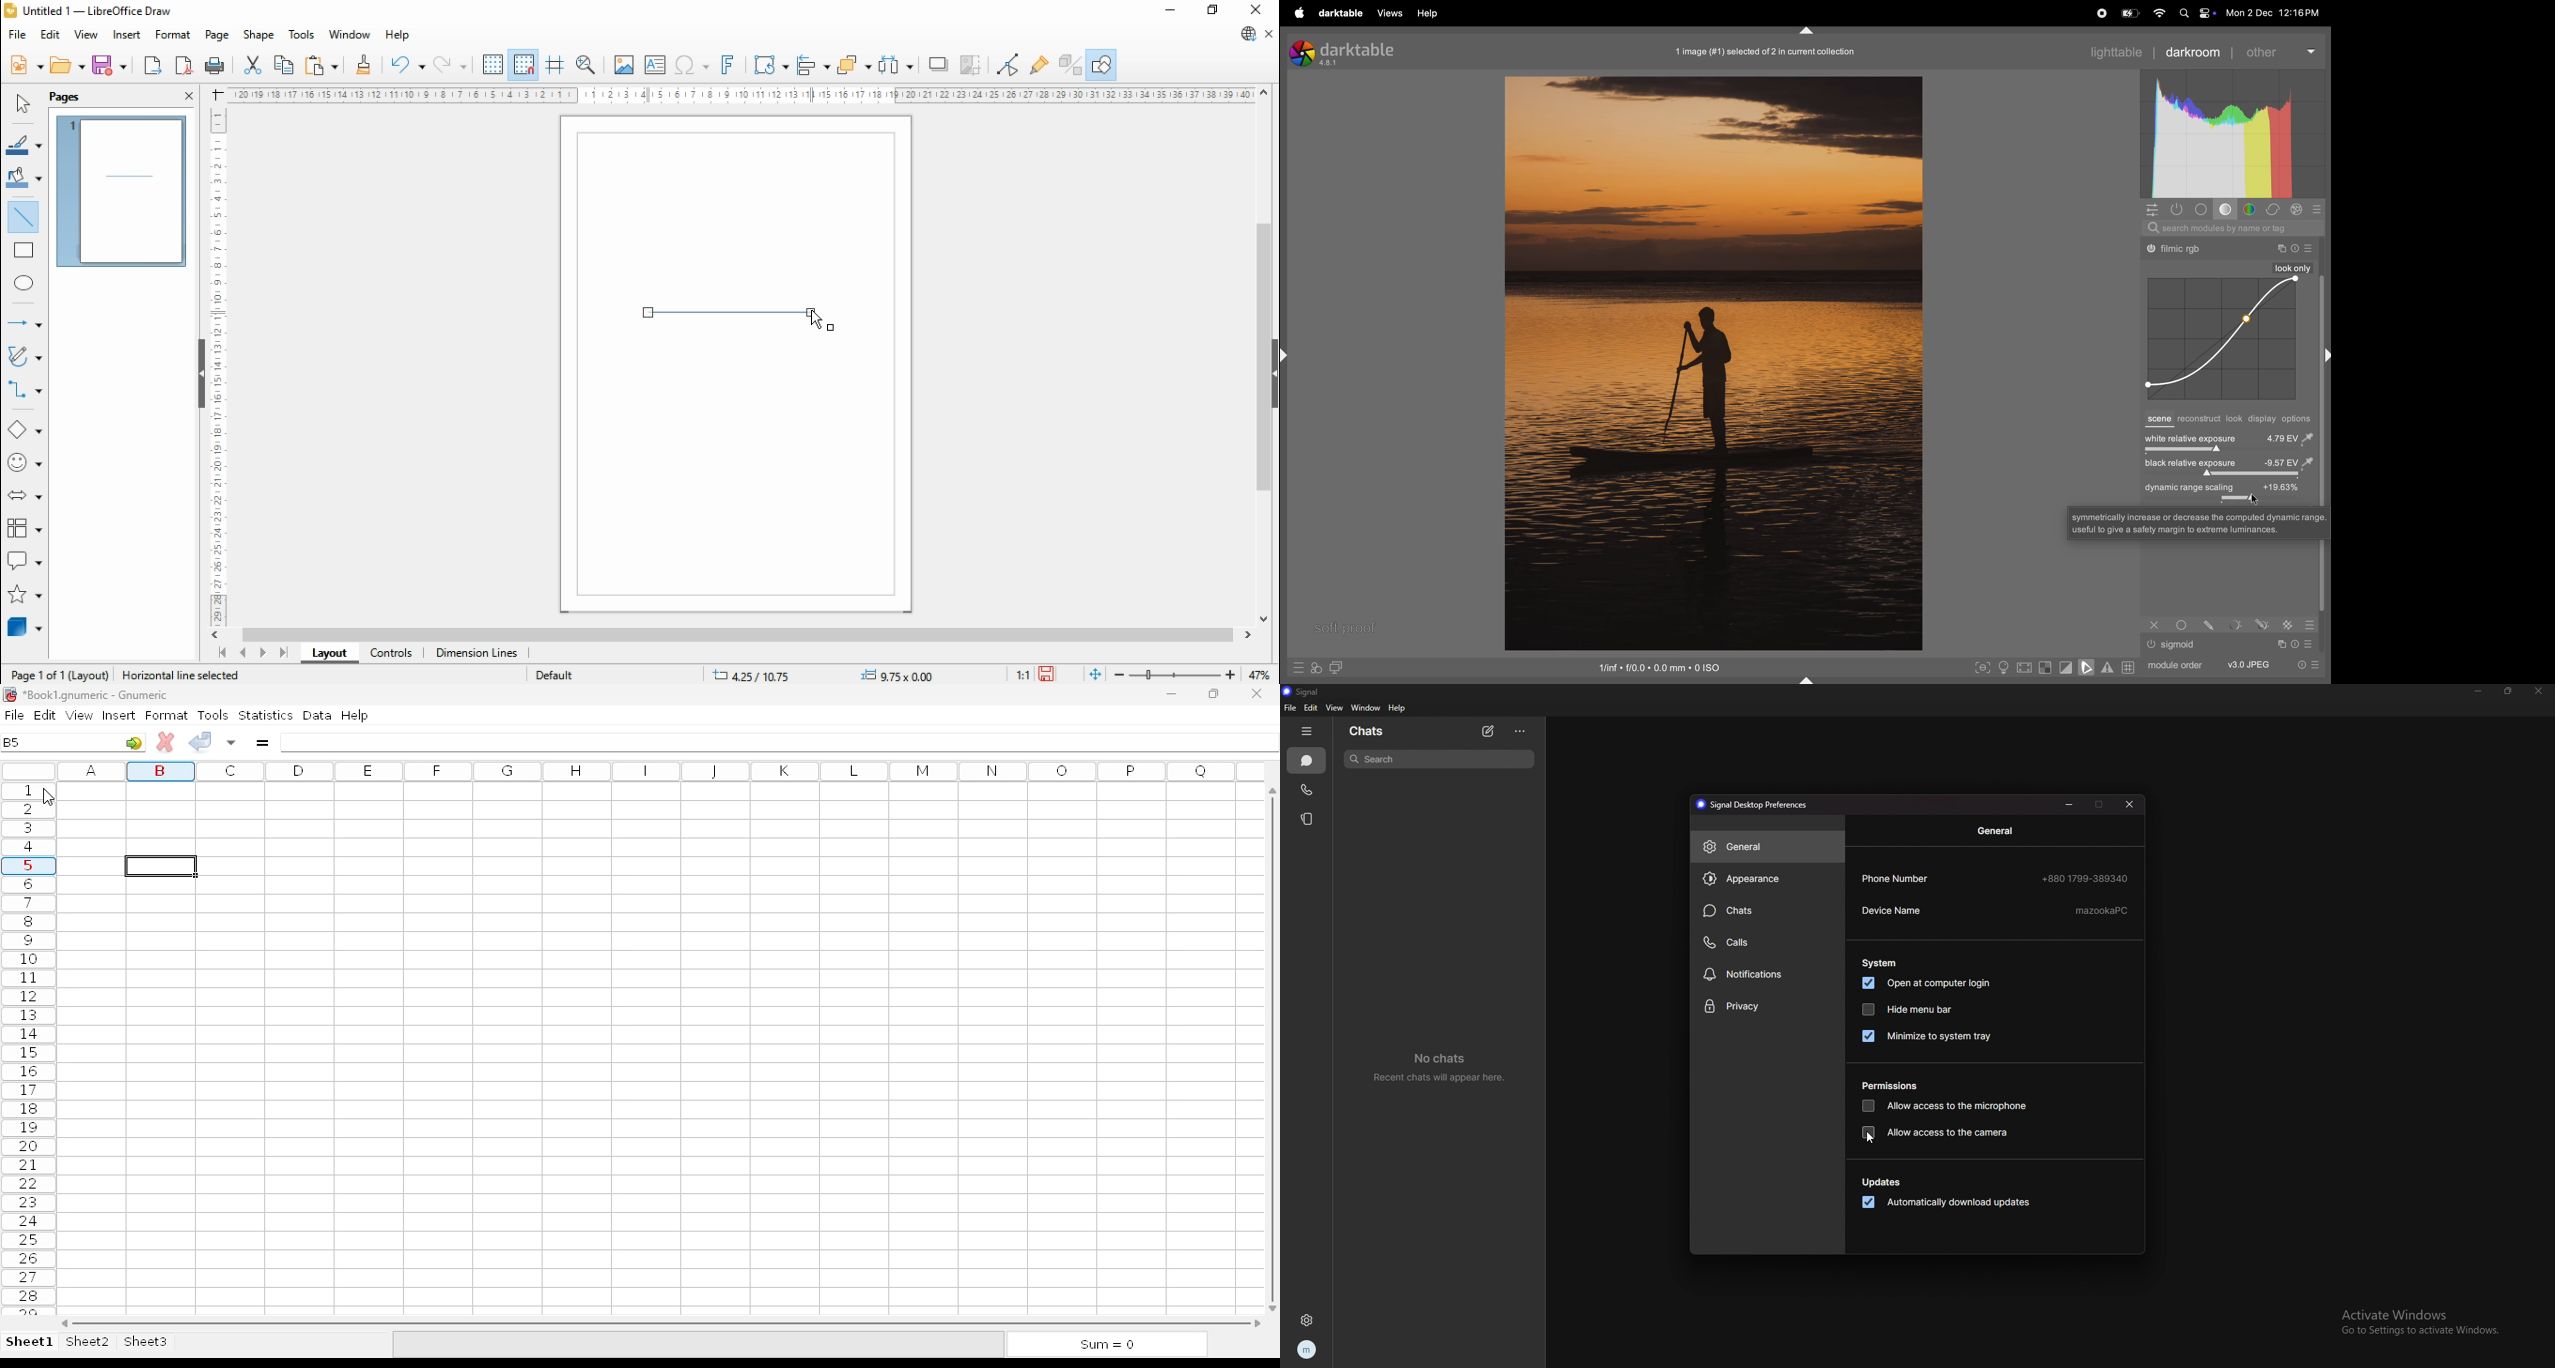 Image resolution: width=2576 pixels, height=1372 pixels. What do you see at coordinates (231, 742) in the screenshot?
I see `accept change in multiple cells` at bounding box center [231, 742].